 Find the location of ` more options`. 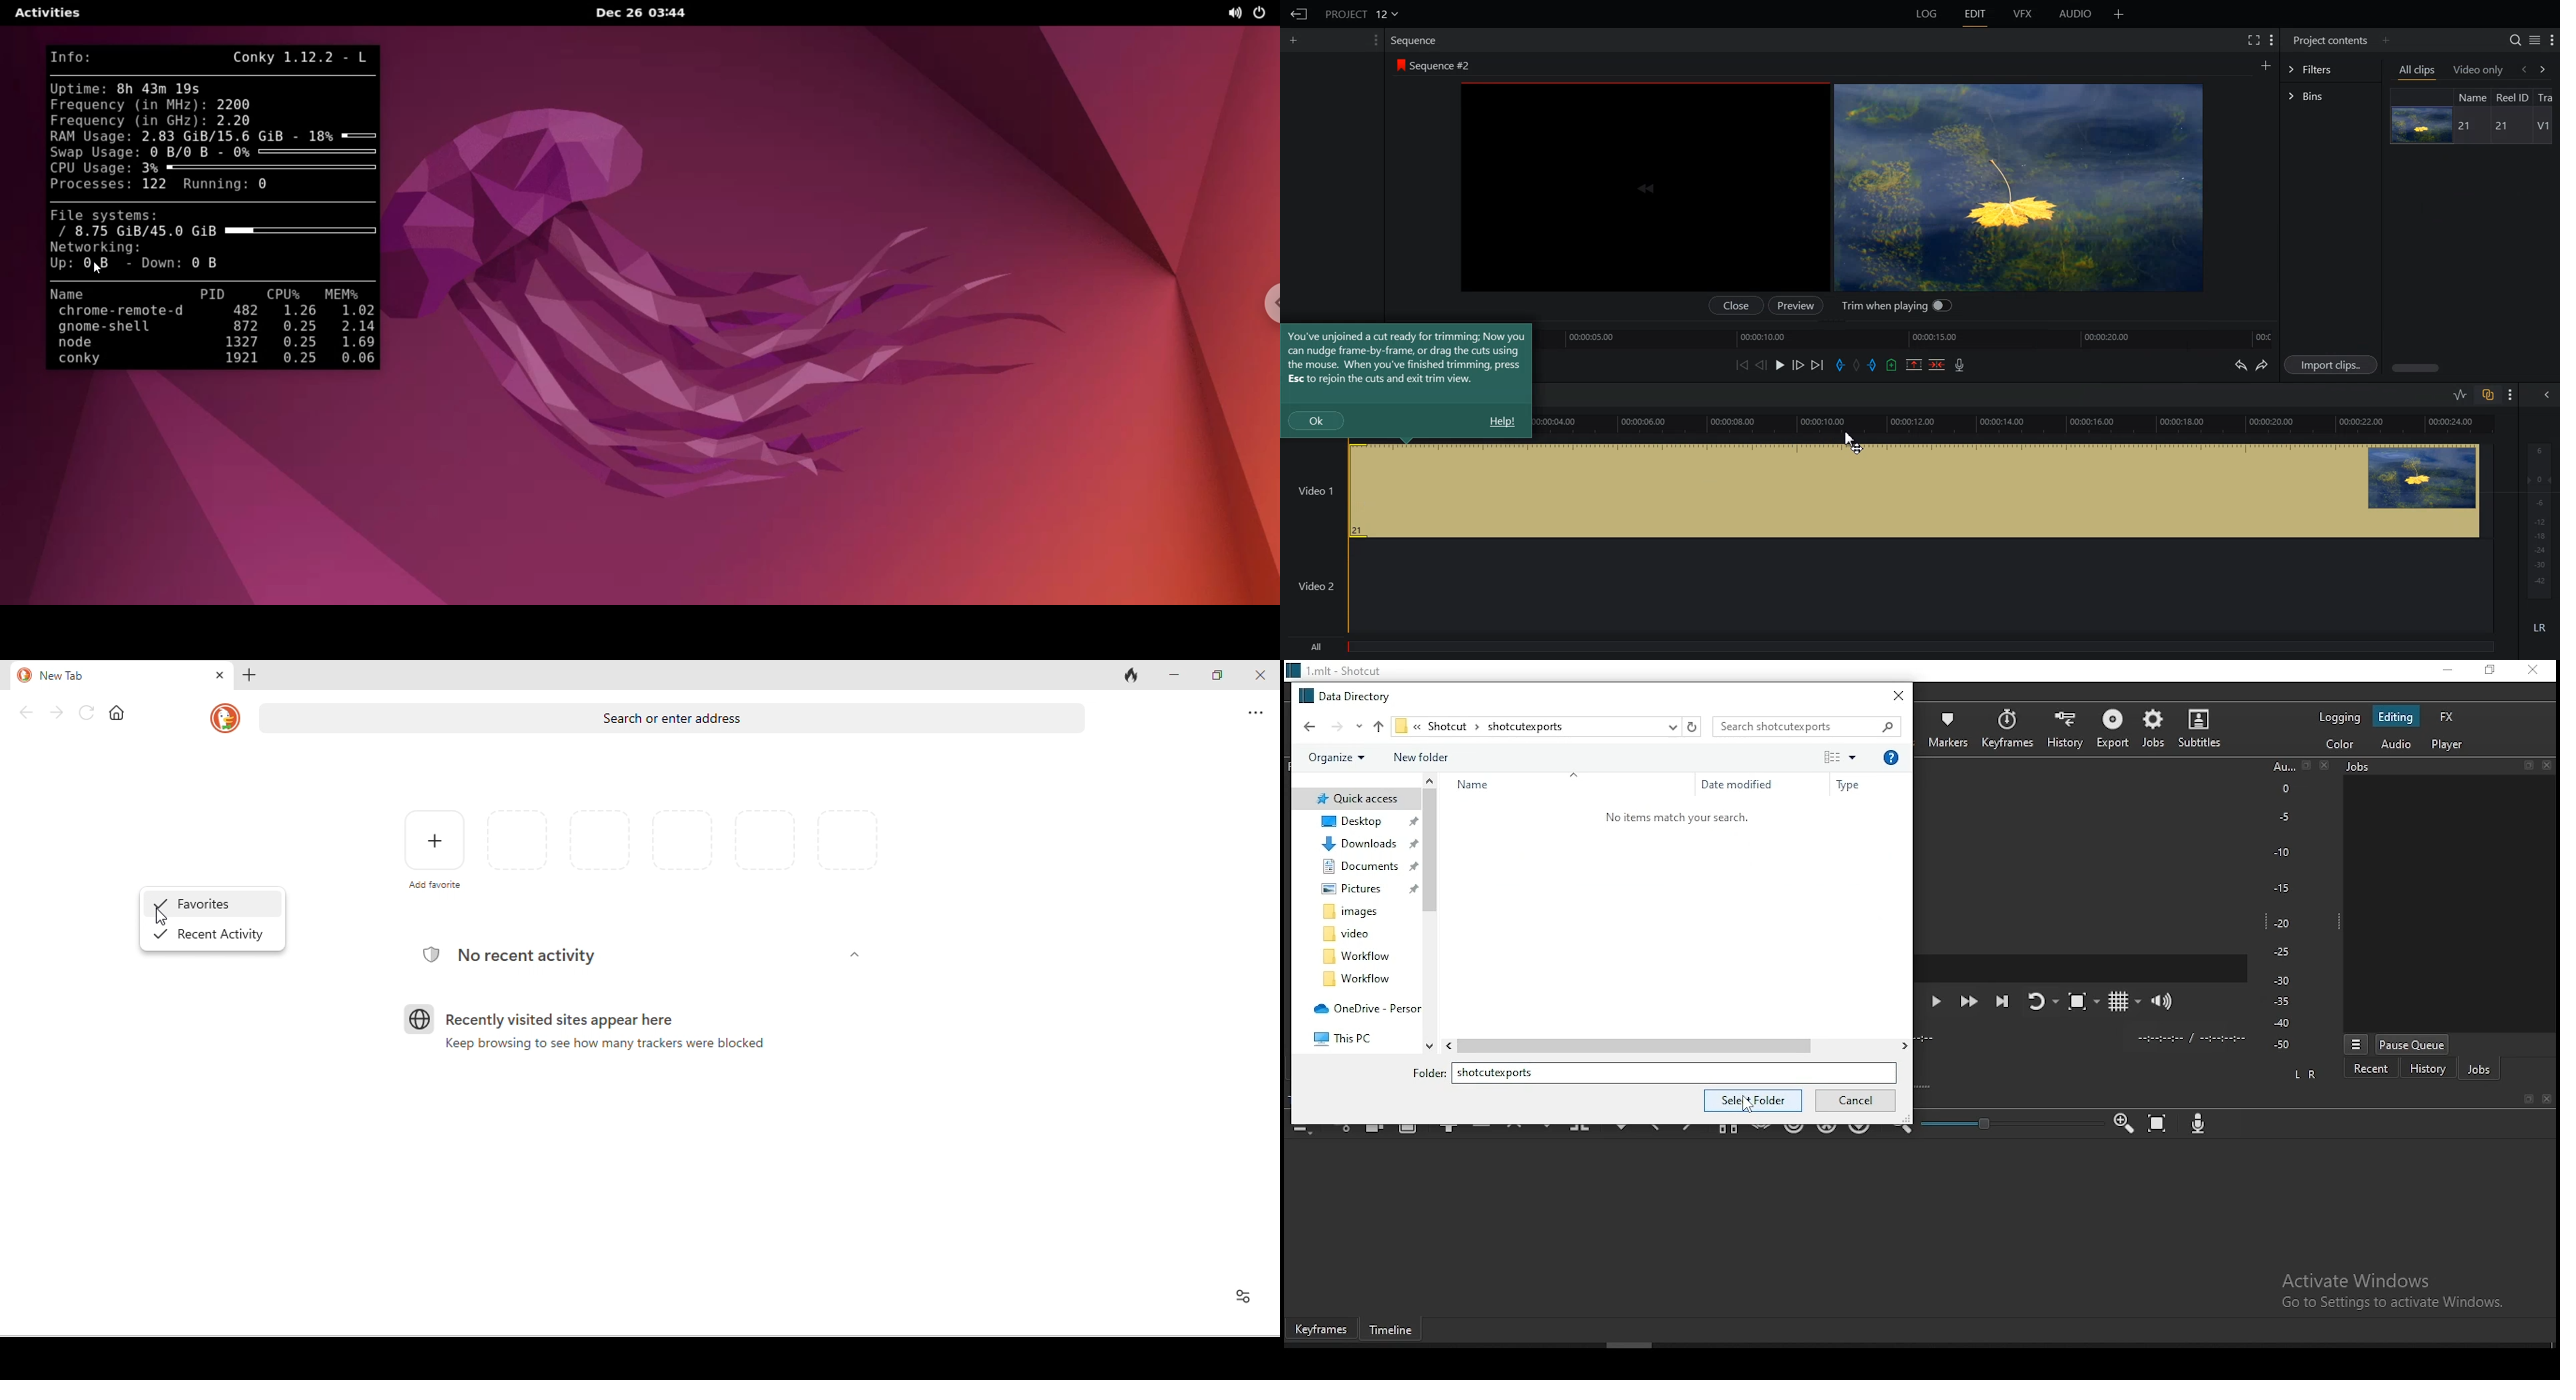

 more options is located at coordinates (1257, 713).